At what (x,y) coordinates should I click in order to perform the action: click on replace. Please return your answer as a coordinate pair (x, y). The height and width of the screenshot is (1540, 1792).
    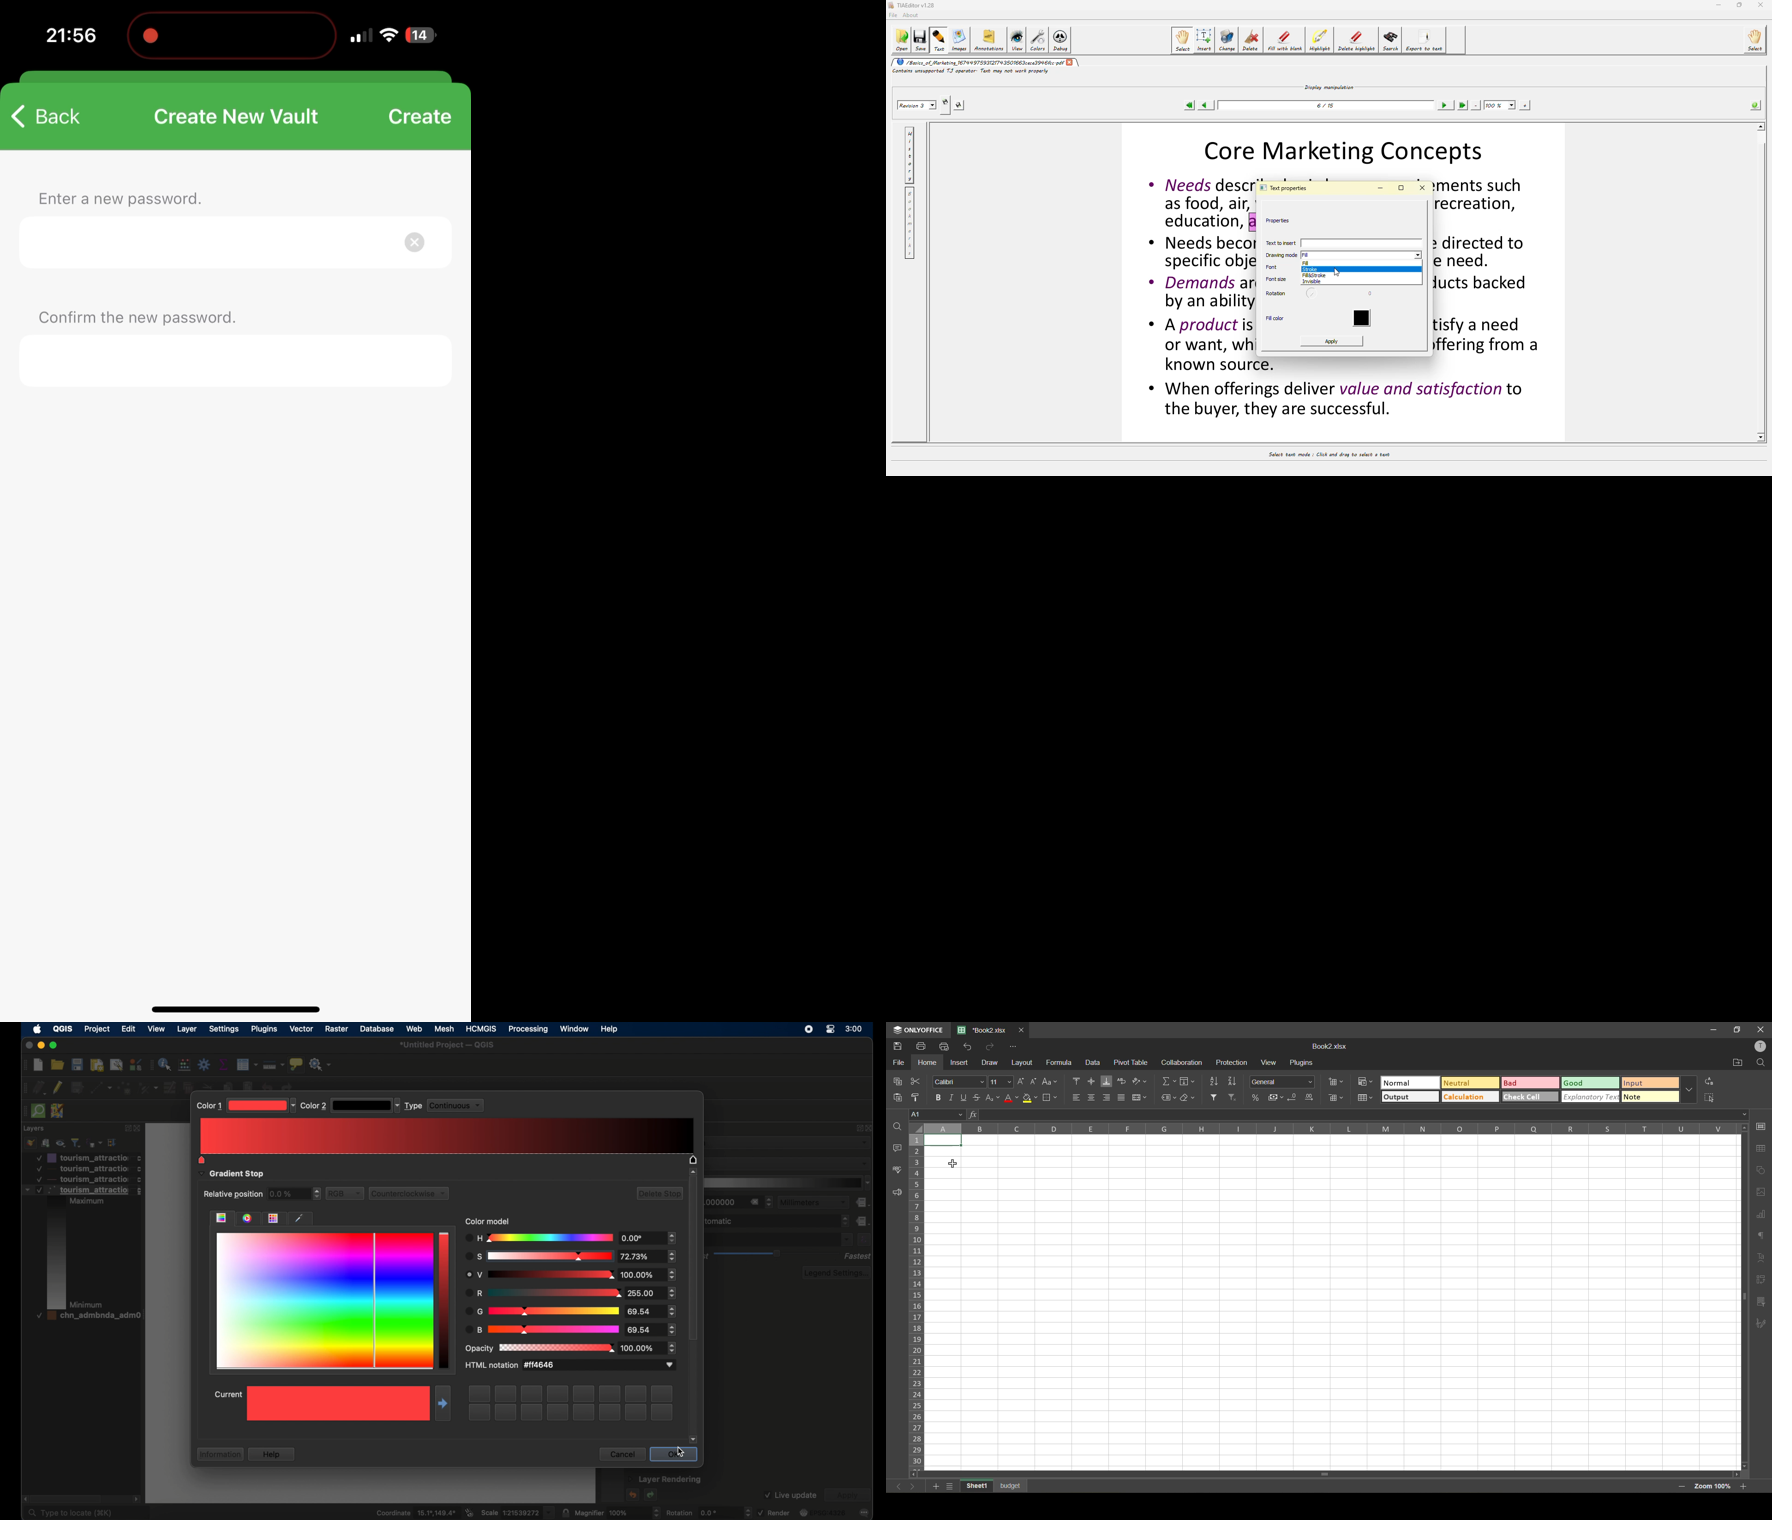
    Looking at the image, I should click on (1709, 1082).